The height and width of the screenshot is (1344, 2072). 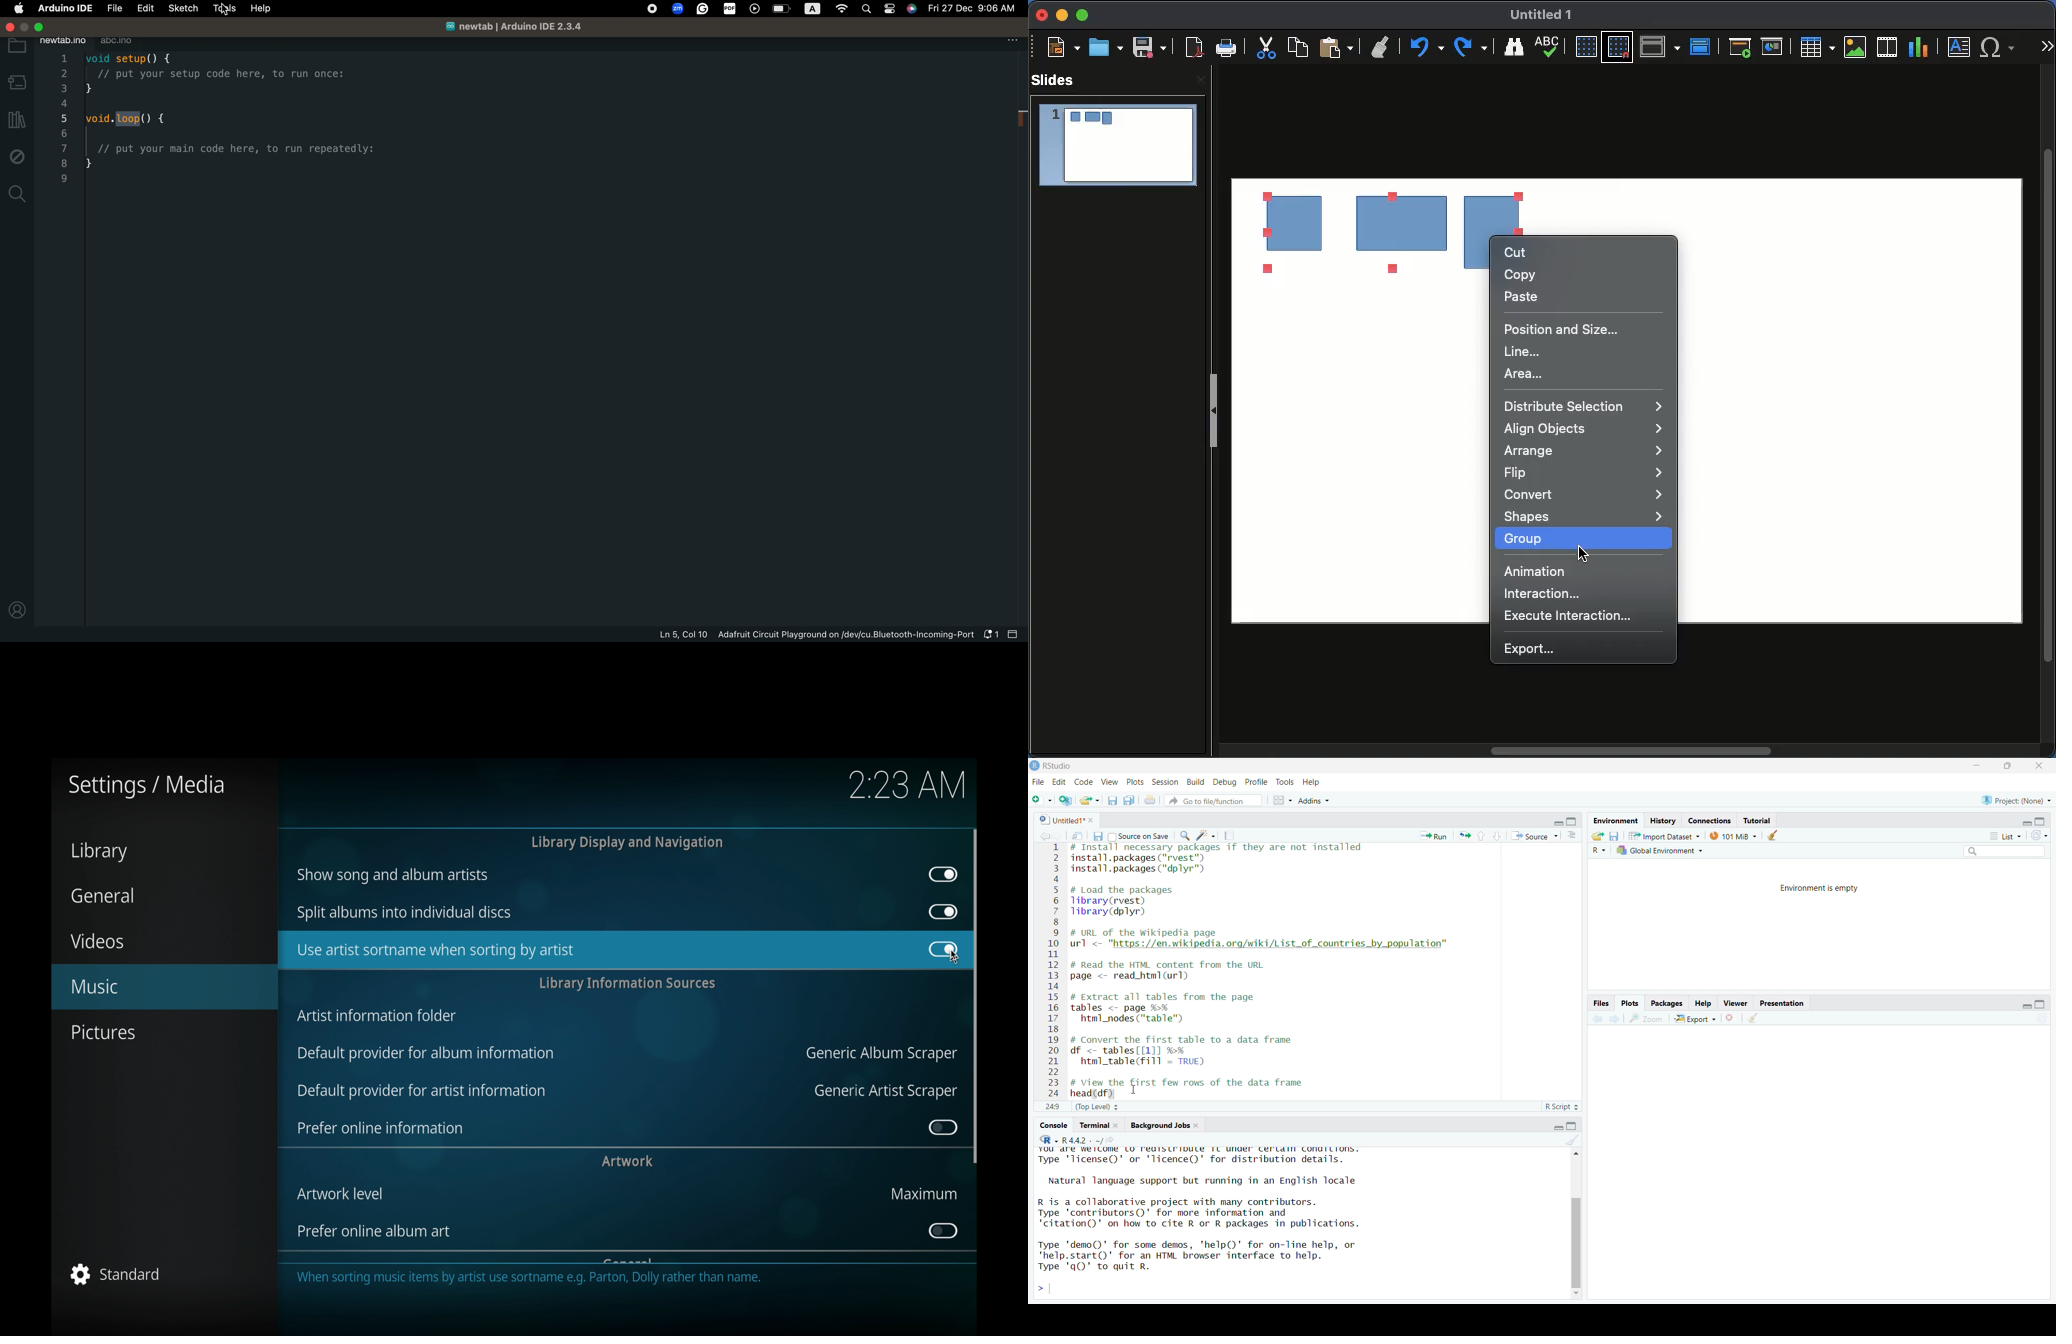 What do you see at coordinates (1060, 819) in the screenshot?
I see `Untitled file` at bounding box center [1060, 819].